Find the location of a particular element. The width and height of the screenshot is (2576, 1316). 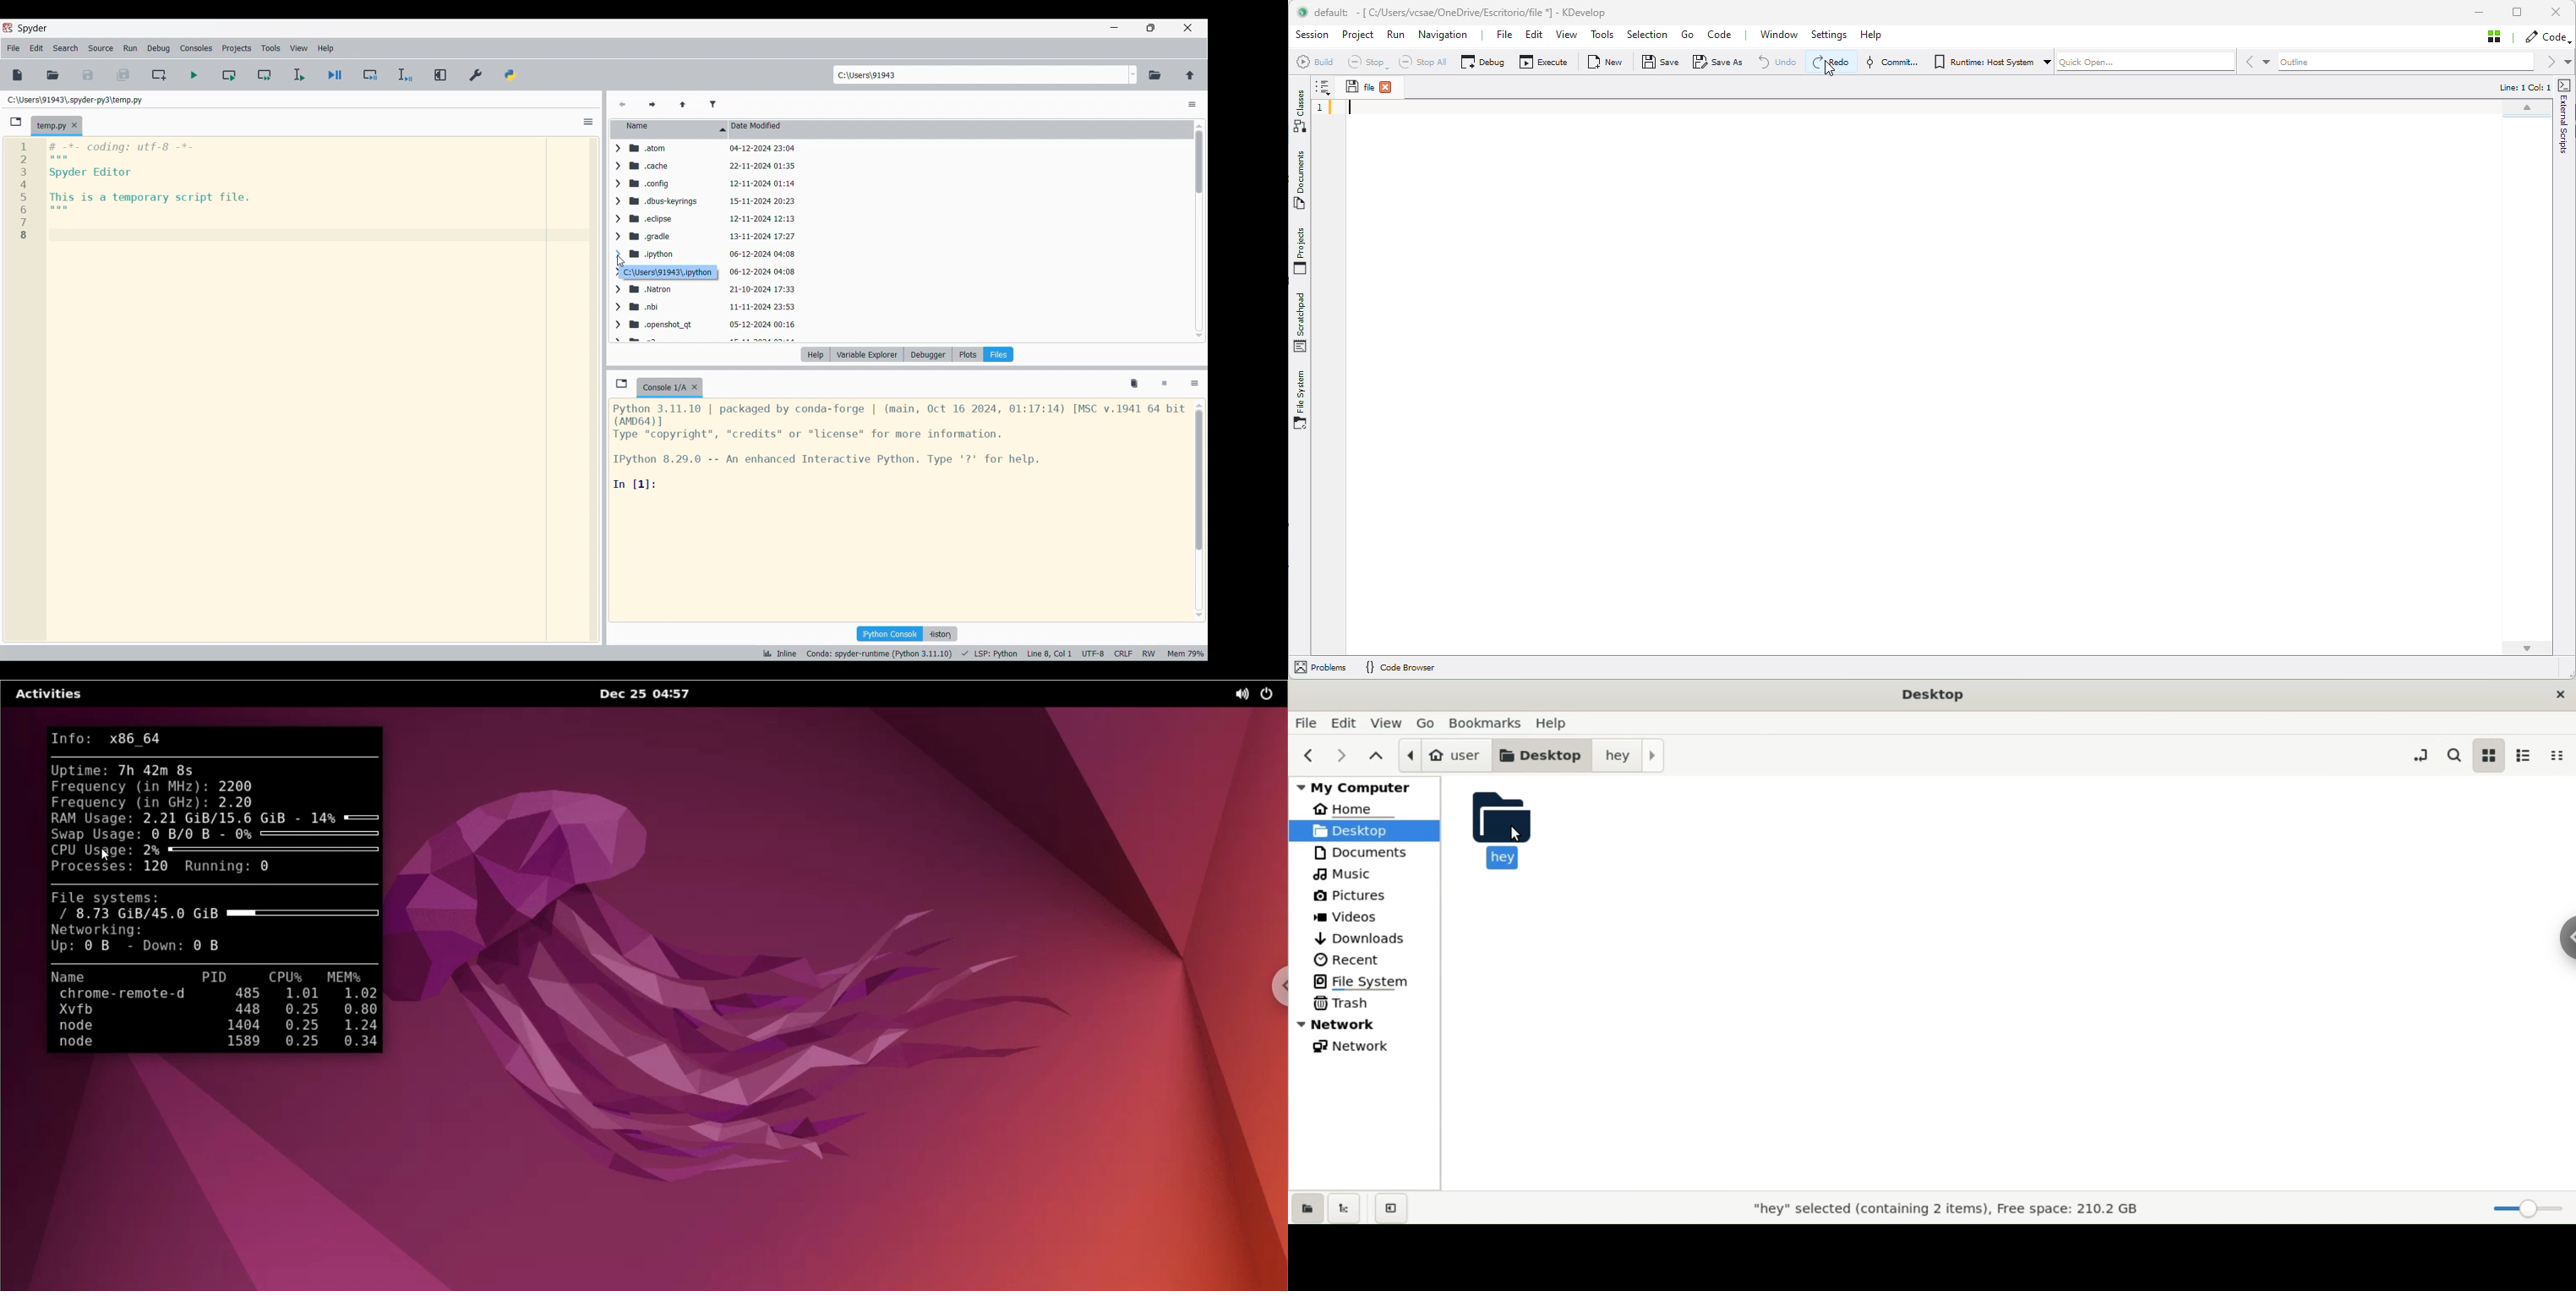

Consoles menu is located at coordinates (196, 48).